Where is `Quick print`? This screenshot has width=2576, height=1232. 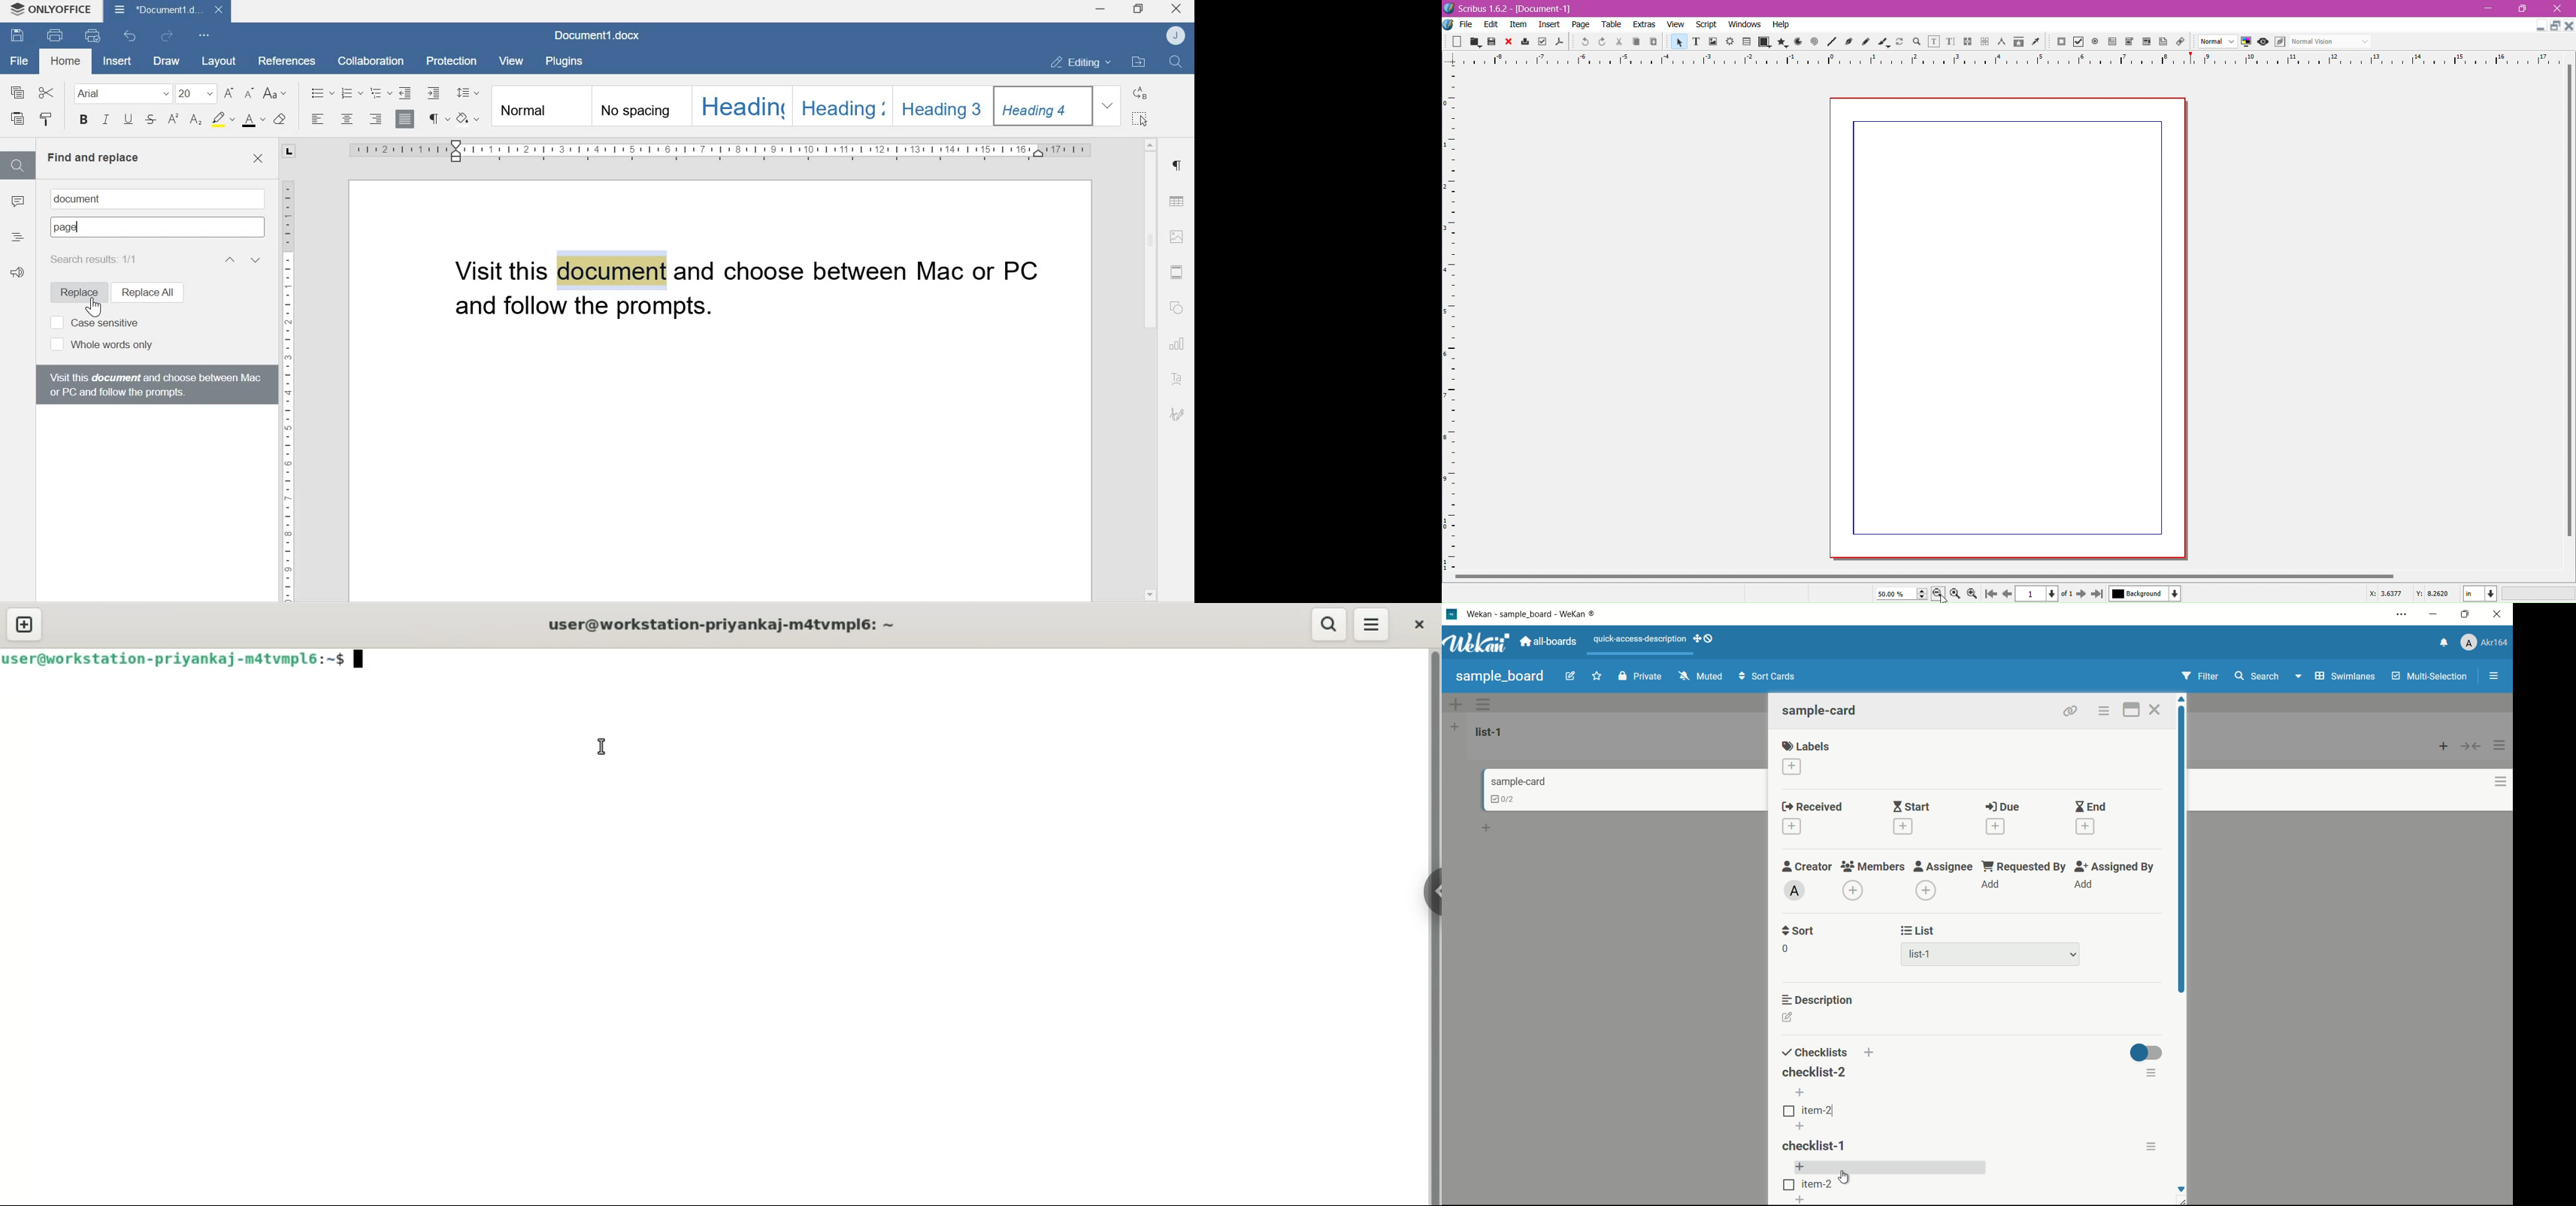 Quick print is located at coordinates (94, 36).